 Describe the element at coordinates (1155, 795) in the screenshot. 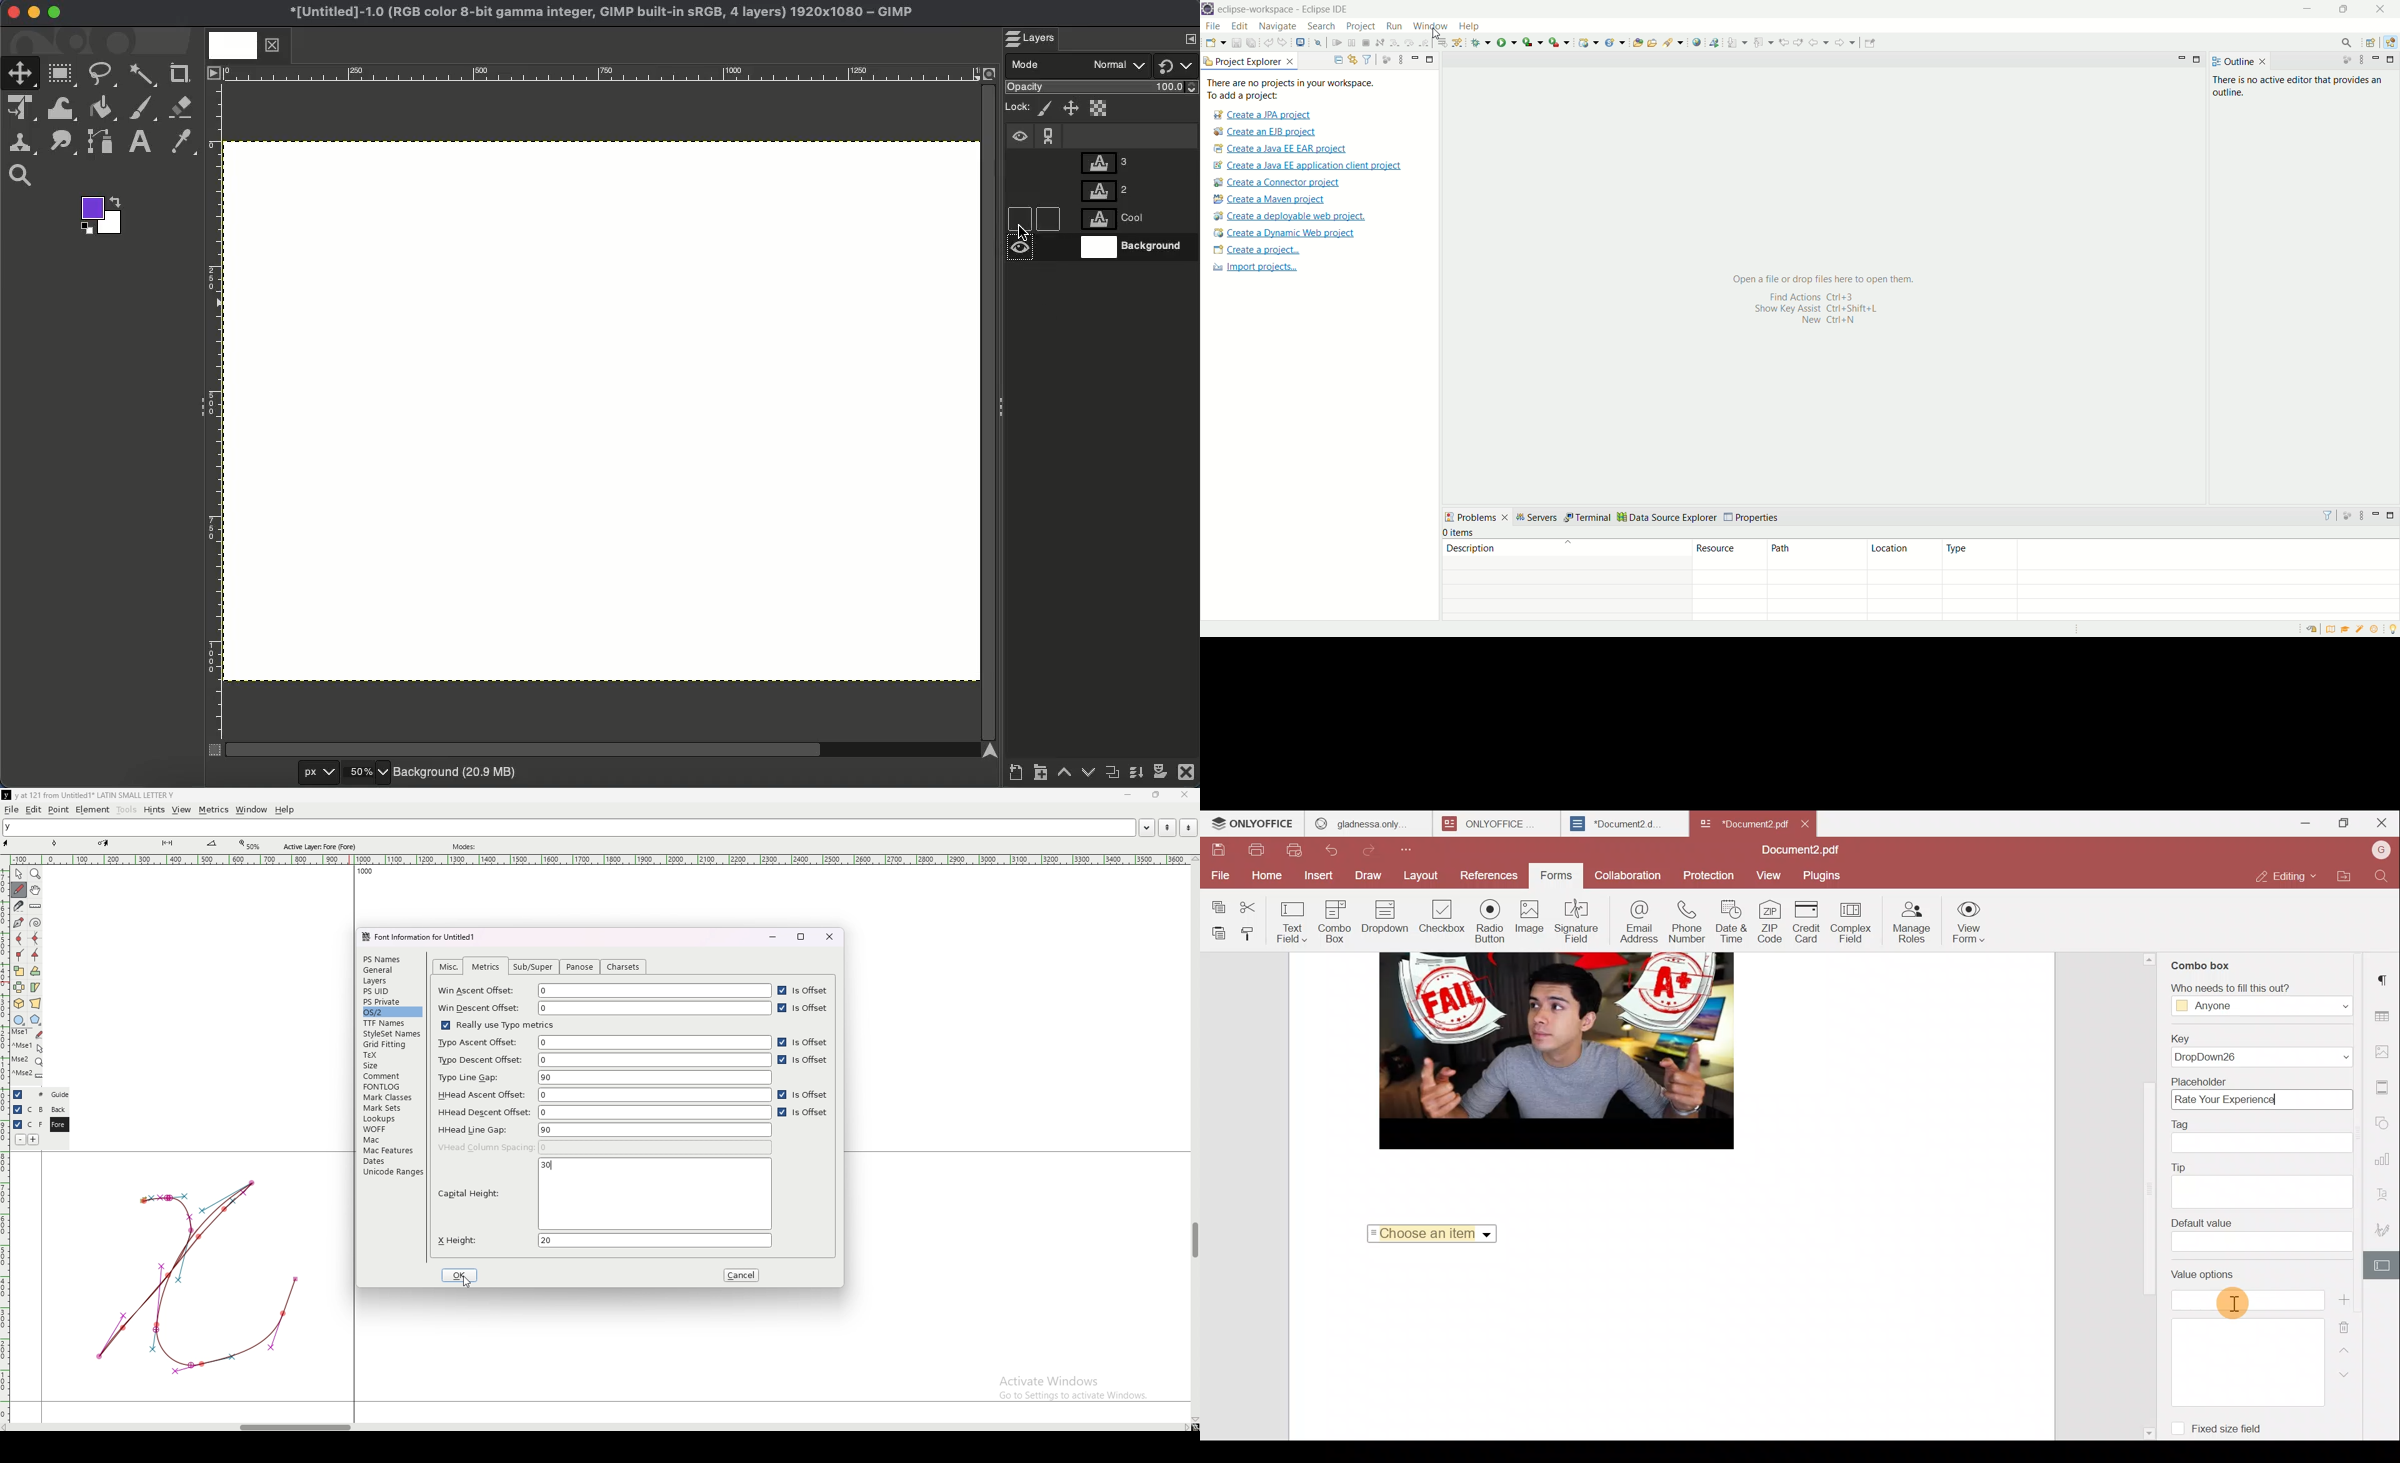

I see `resize` at that location.